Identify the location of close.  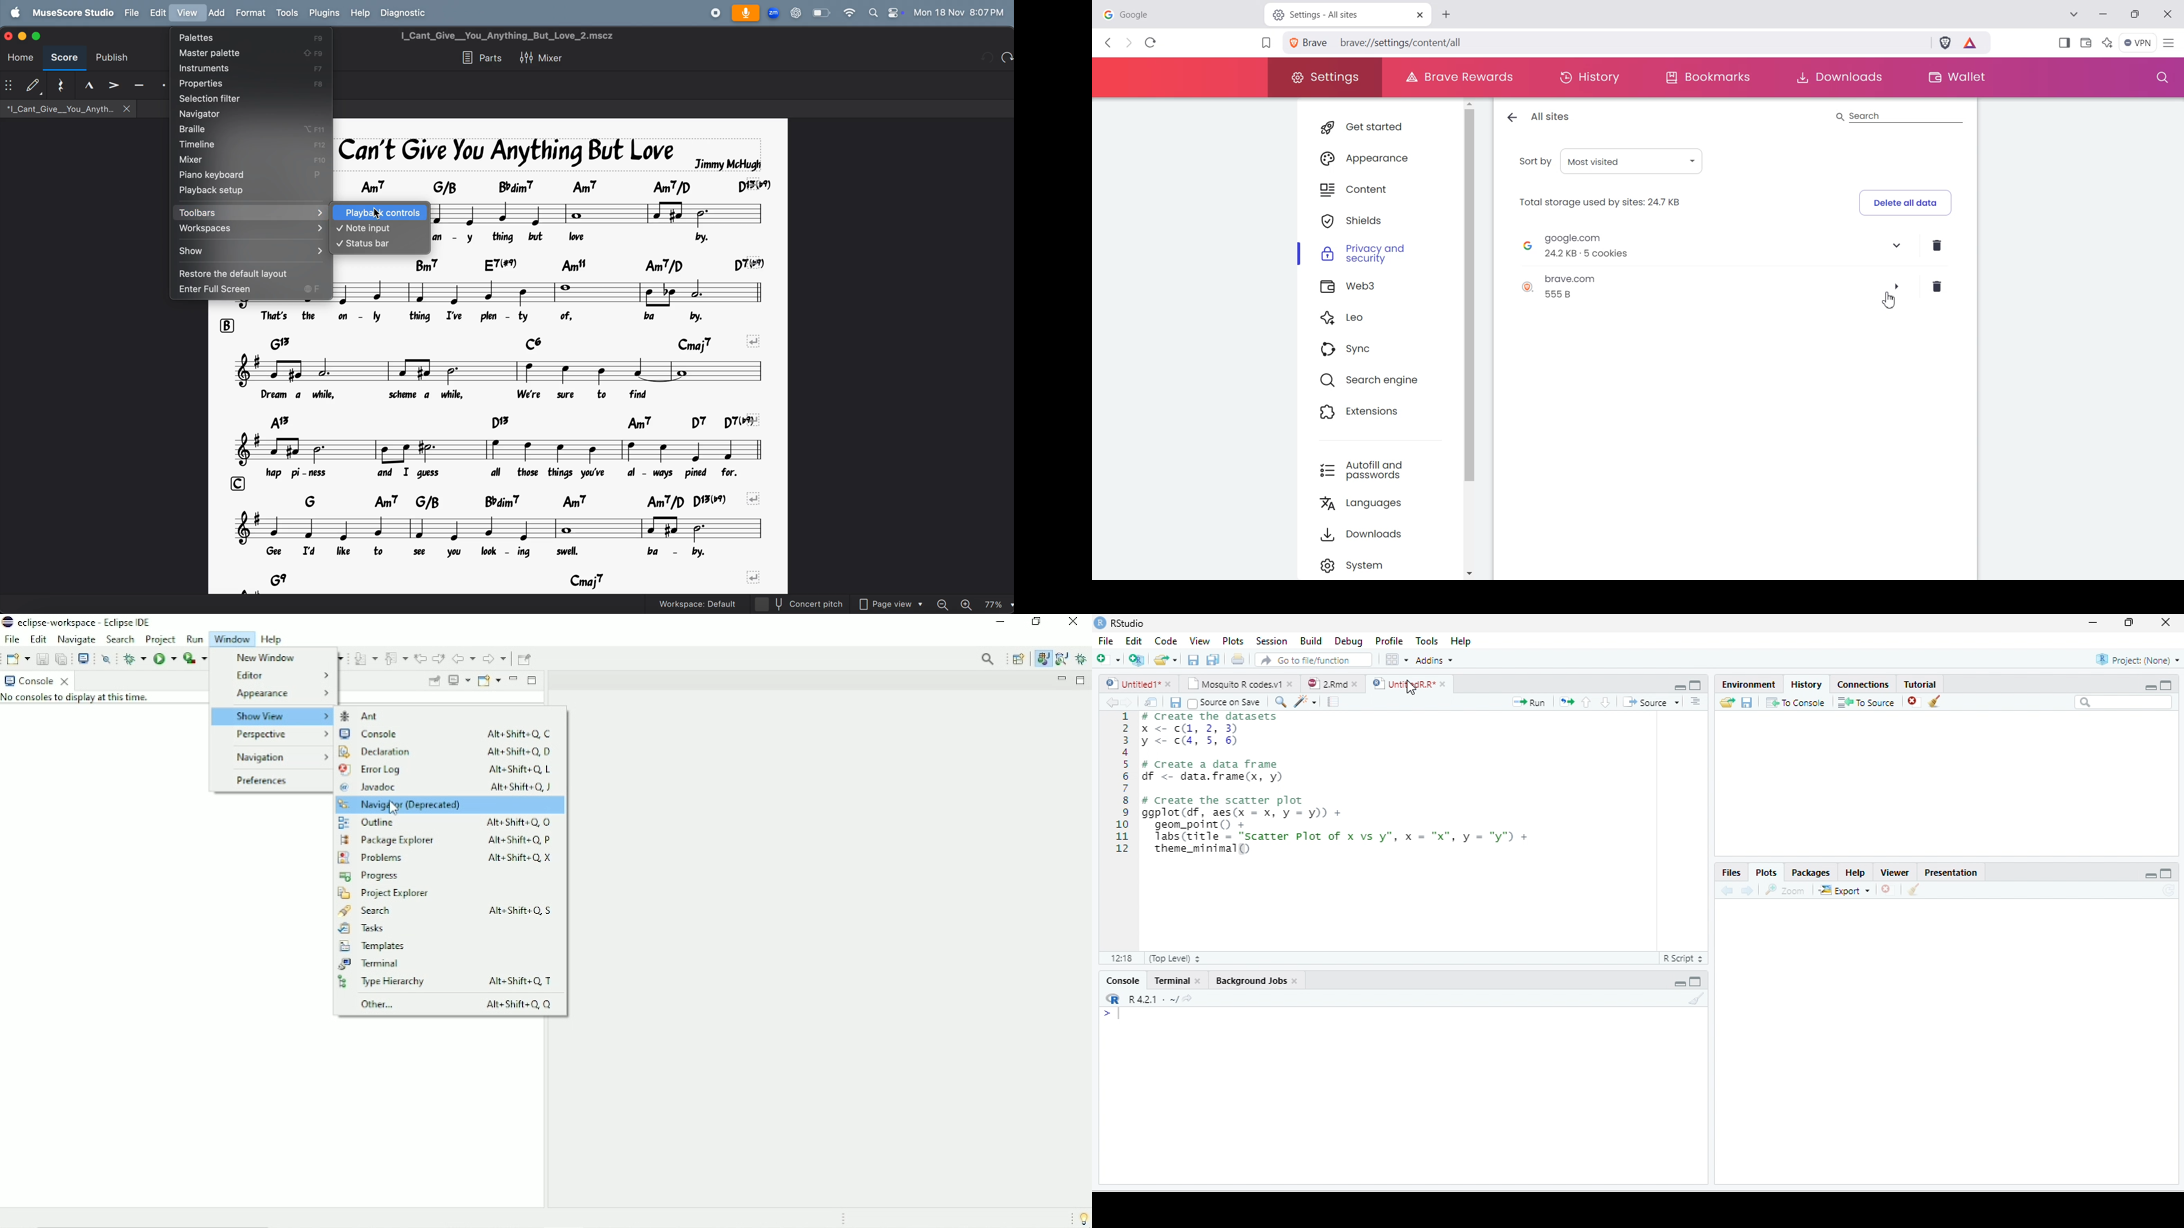
(2165, 623).